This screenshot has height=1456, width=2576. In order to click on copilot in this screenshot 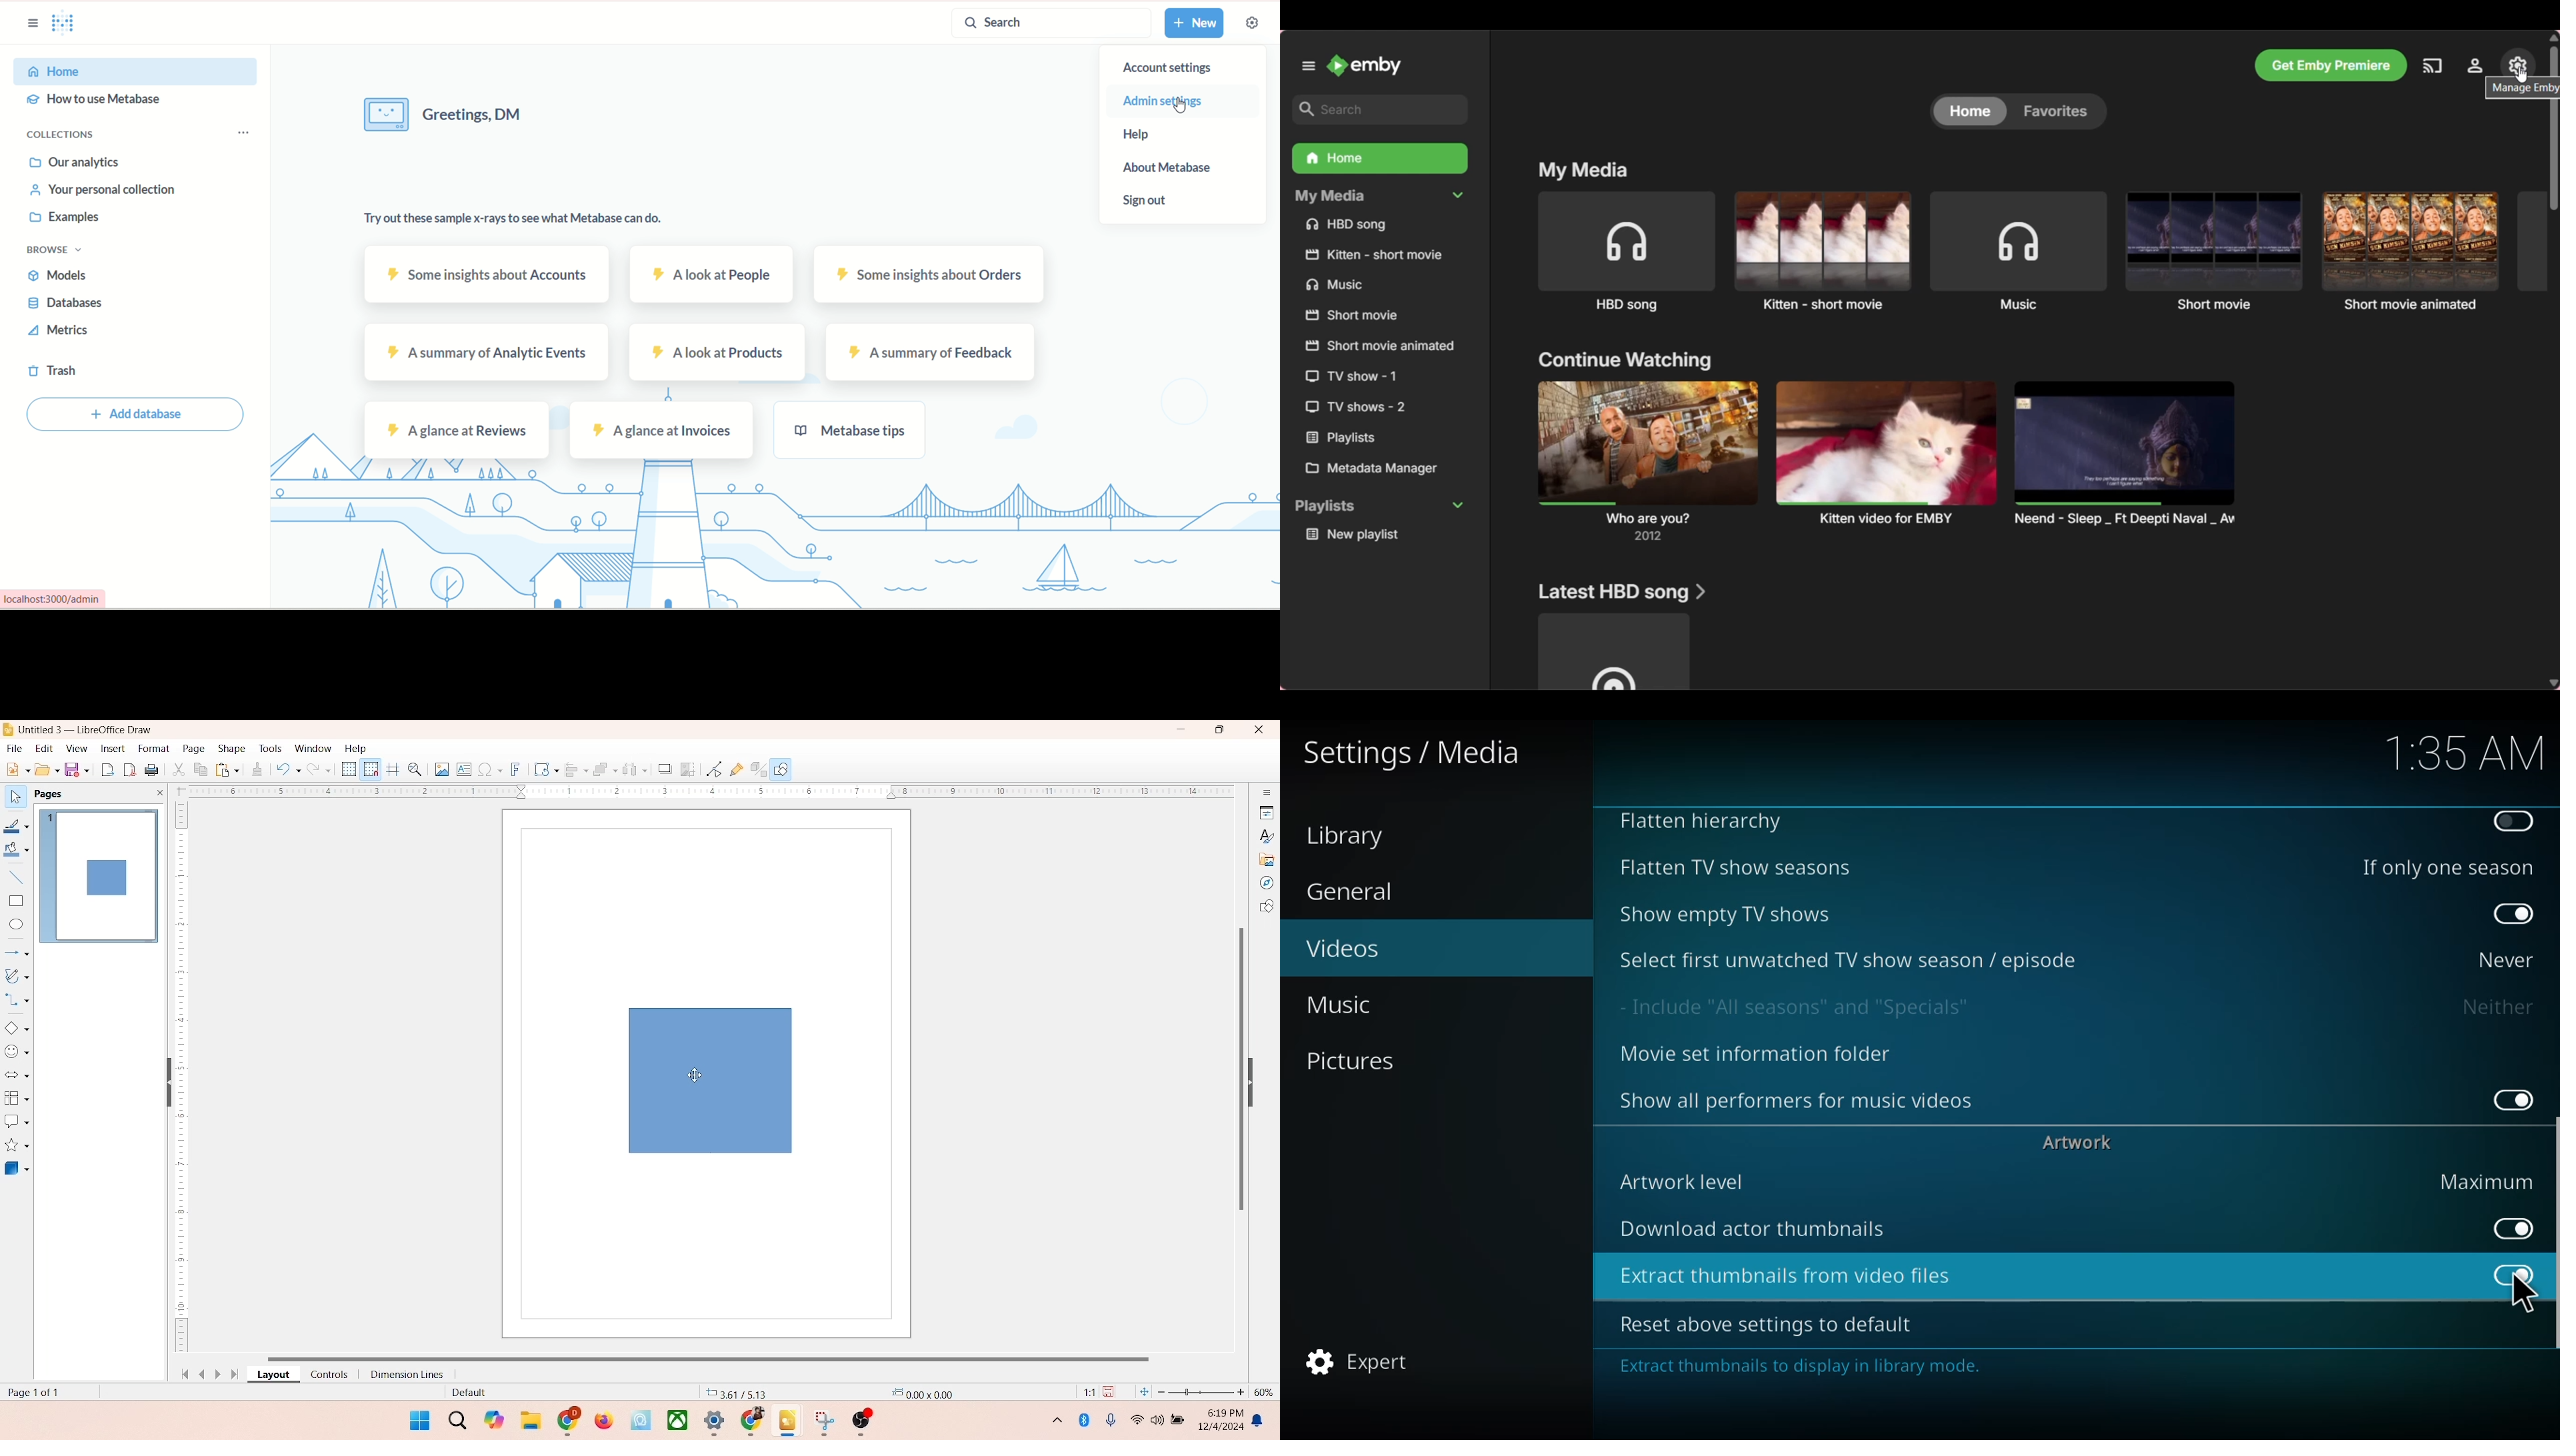, I will do `click(496, 1420)`.